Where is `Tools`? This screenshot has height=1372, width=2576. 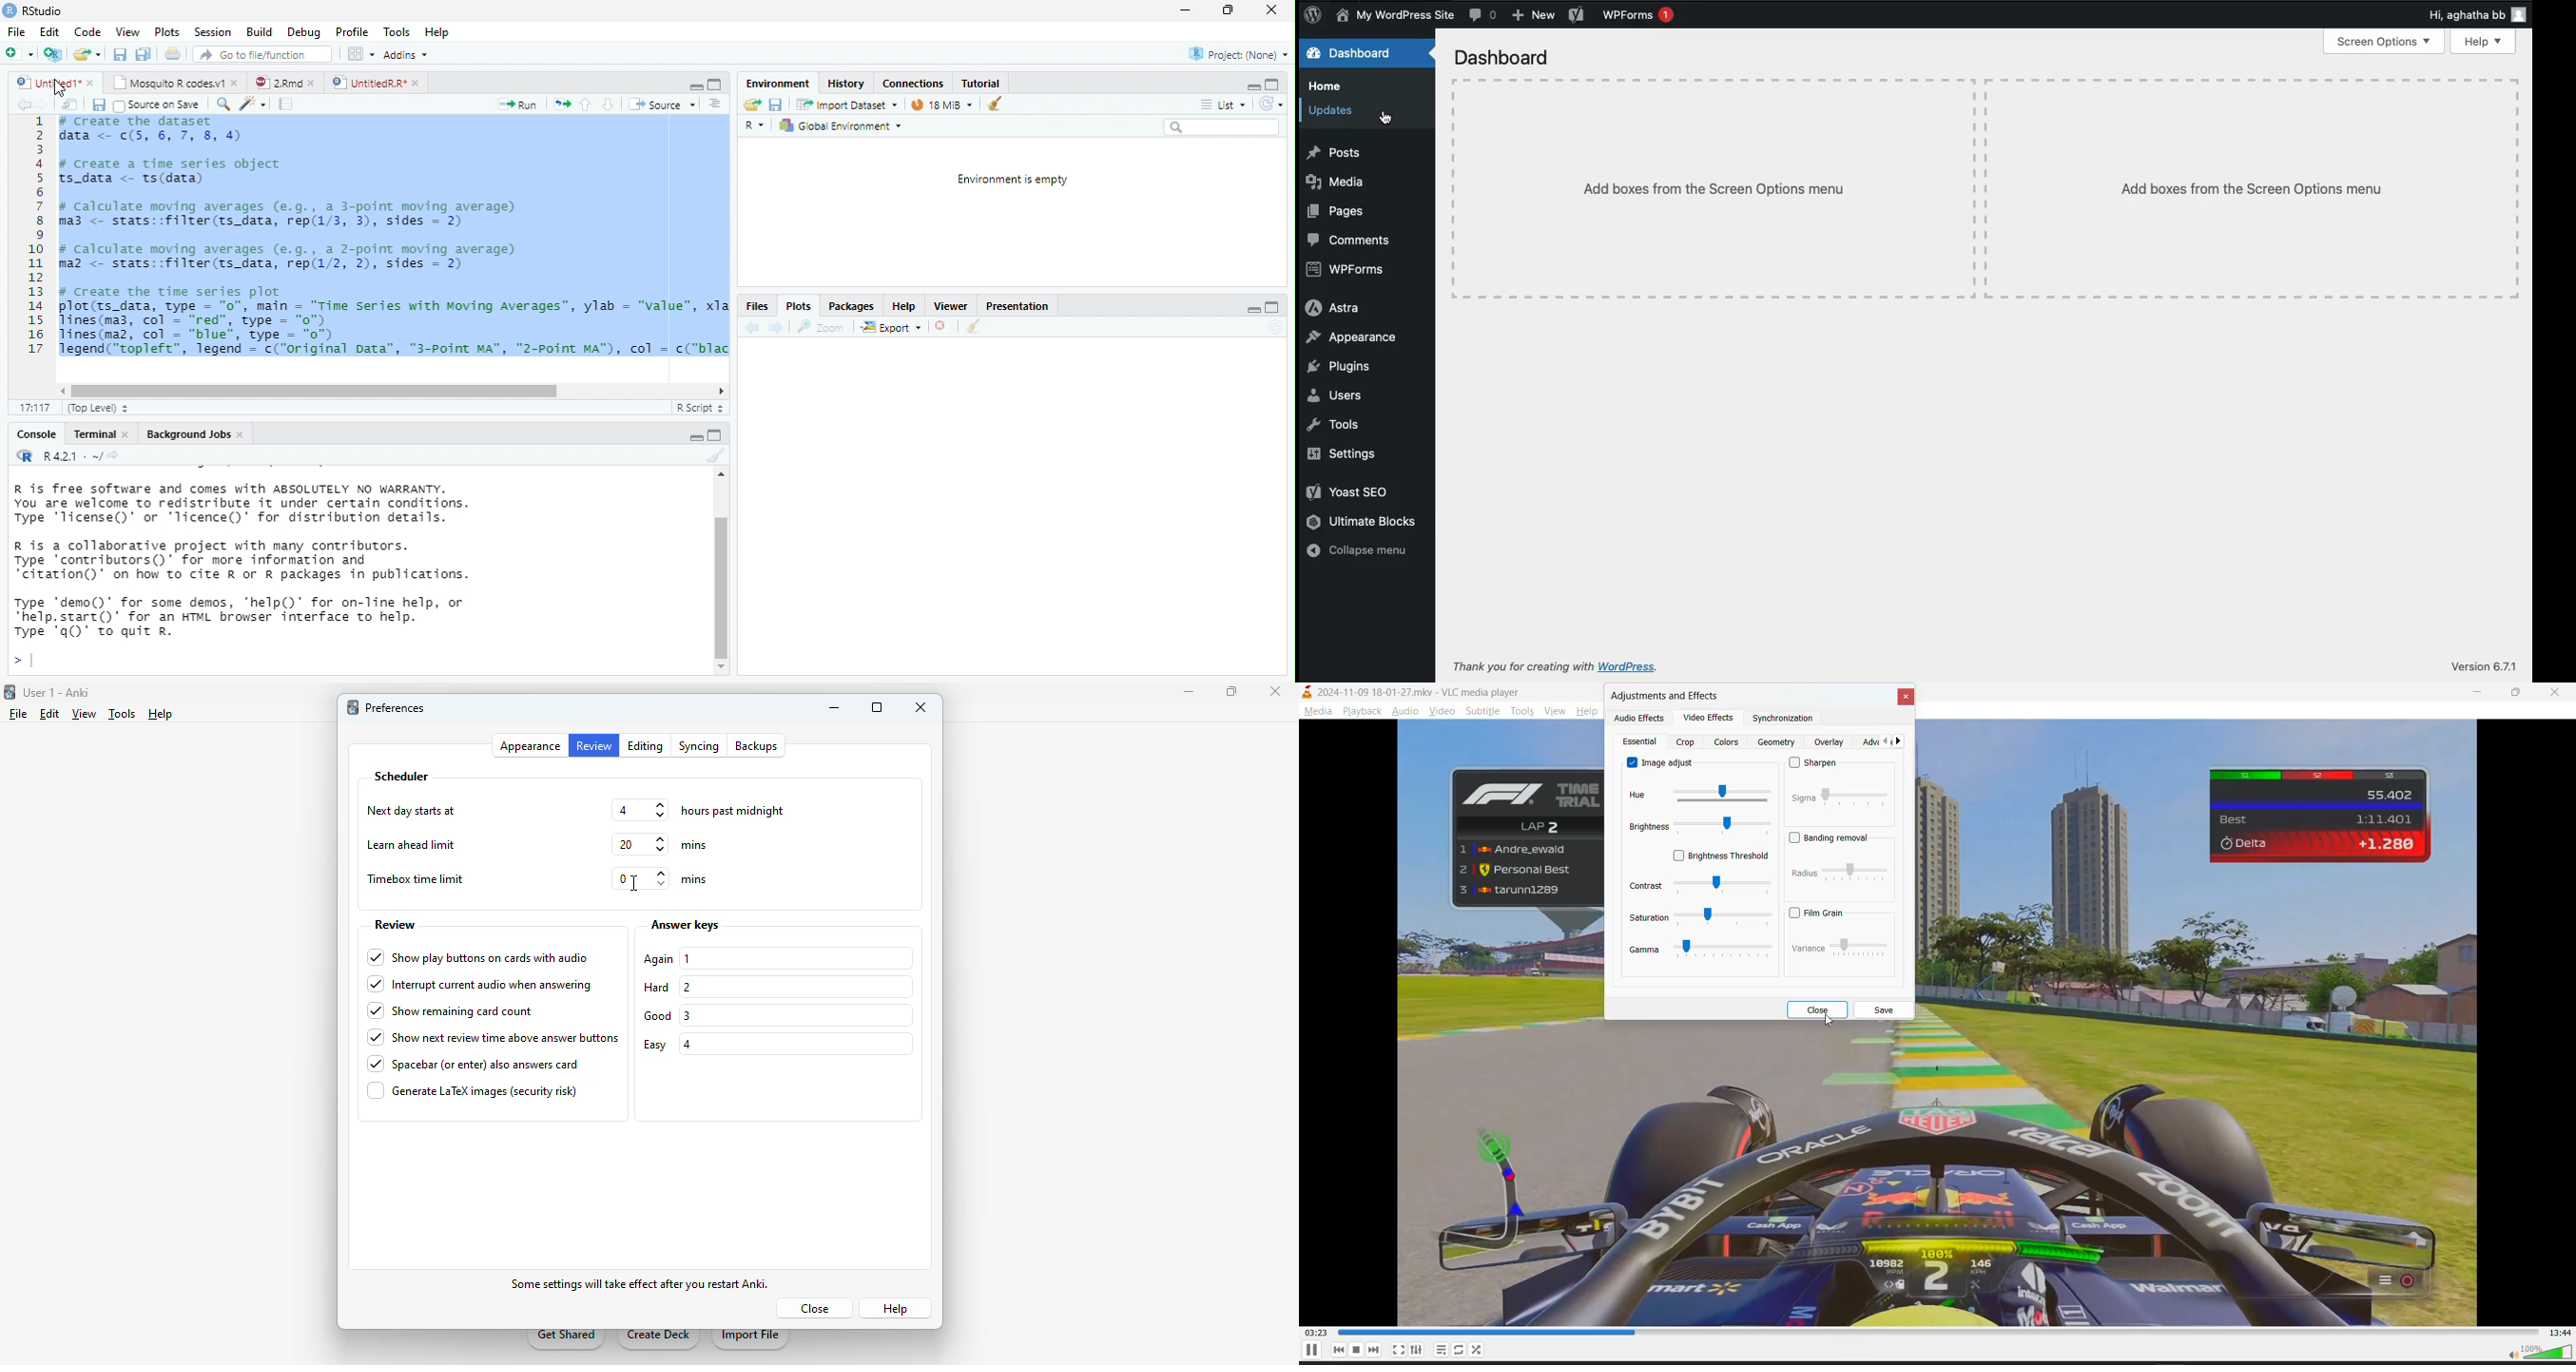
Tools is located at coordinates (1337, 424).